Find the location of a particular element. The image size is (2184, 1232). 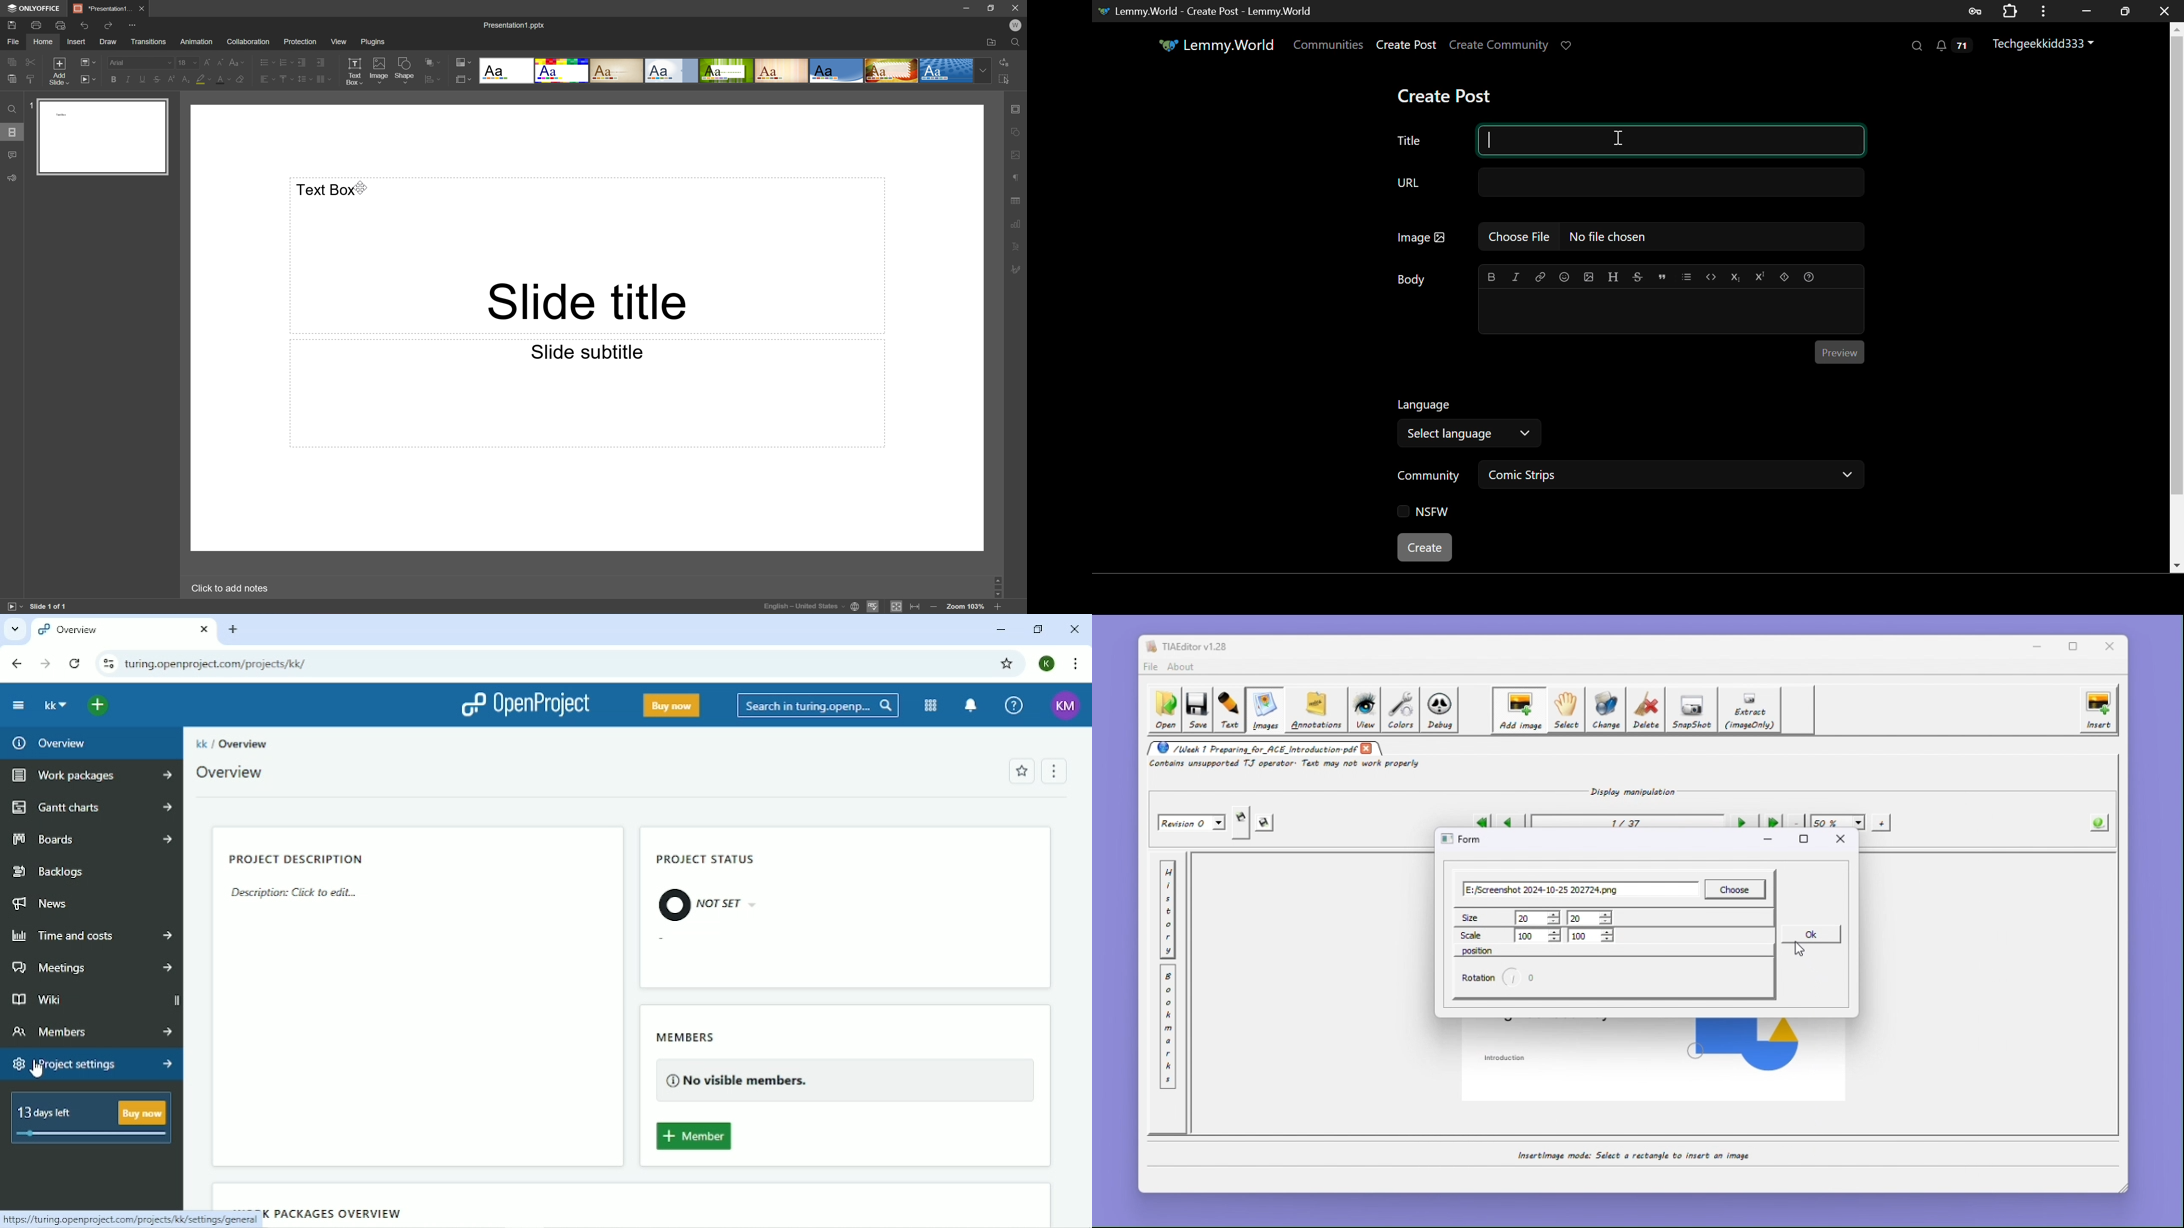

Slide title is located at coordinates (587, 299).